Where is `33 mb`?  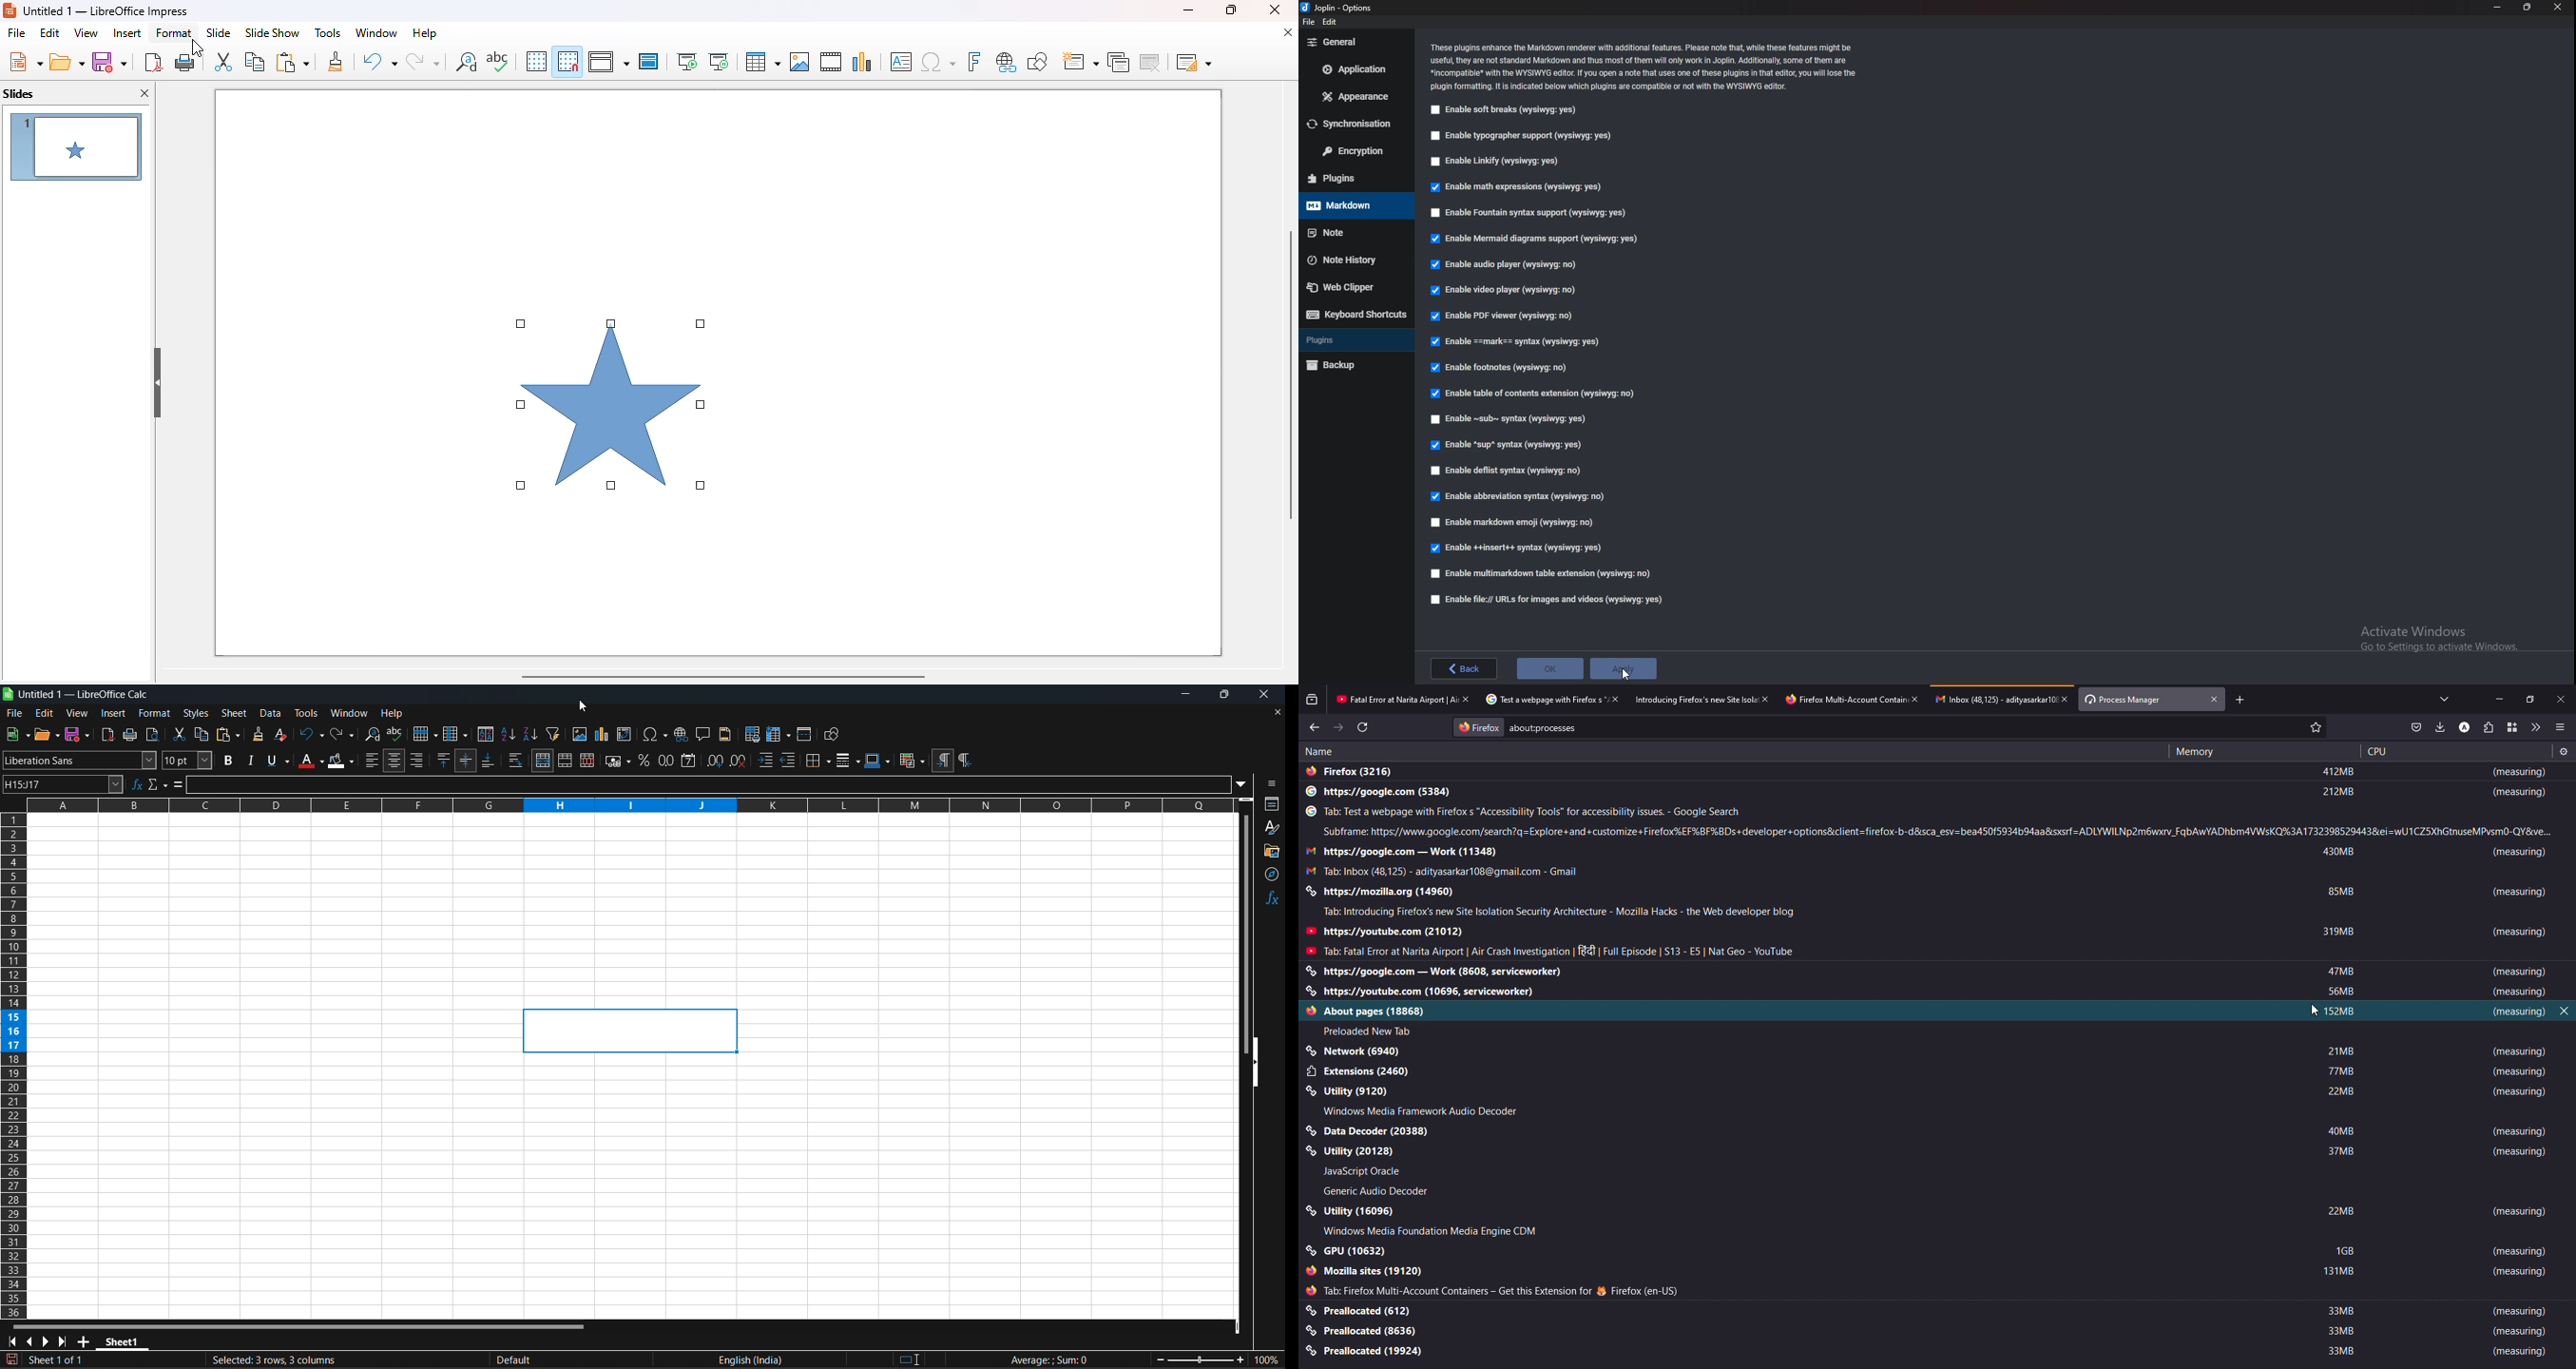
33 mb is located at coordinates (2337, 1310).